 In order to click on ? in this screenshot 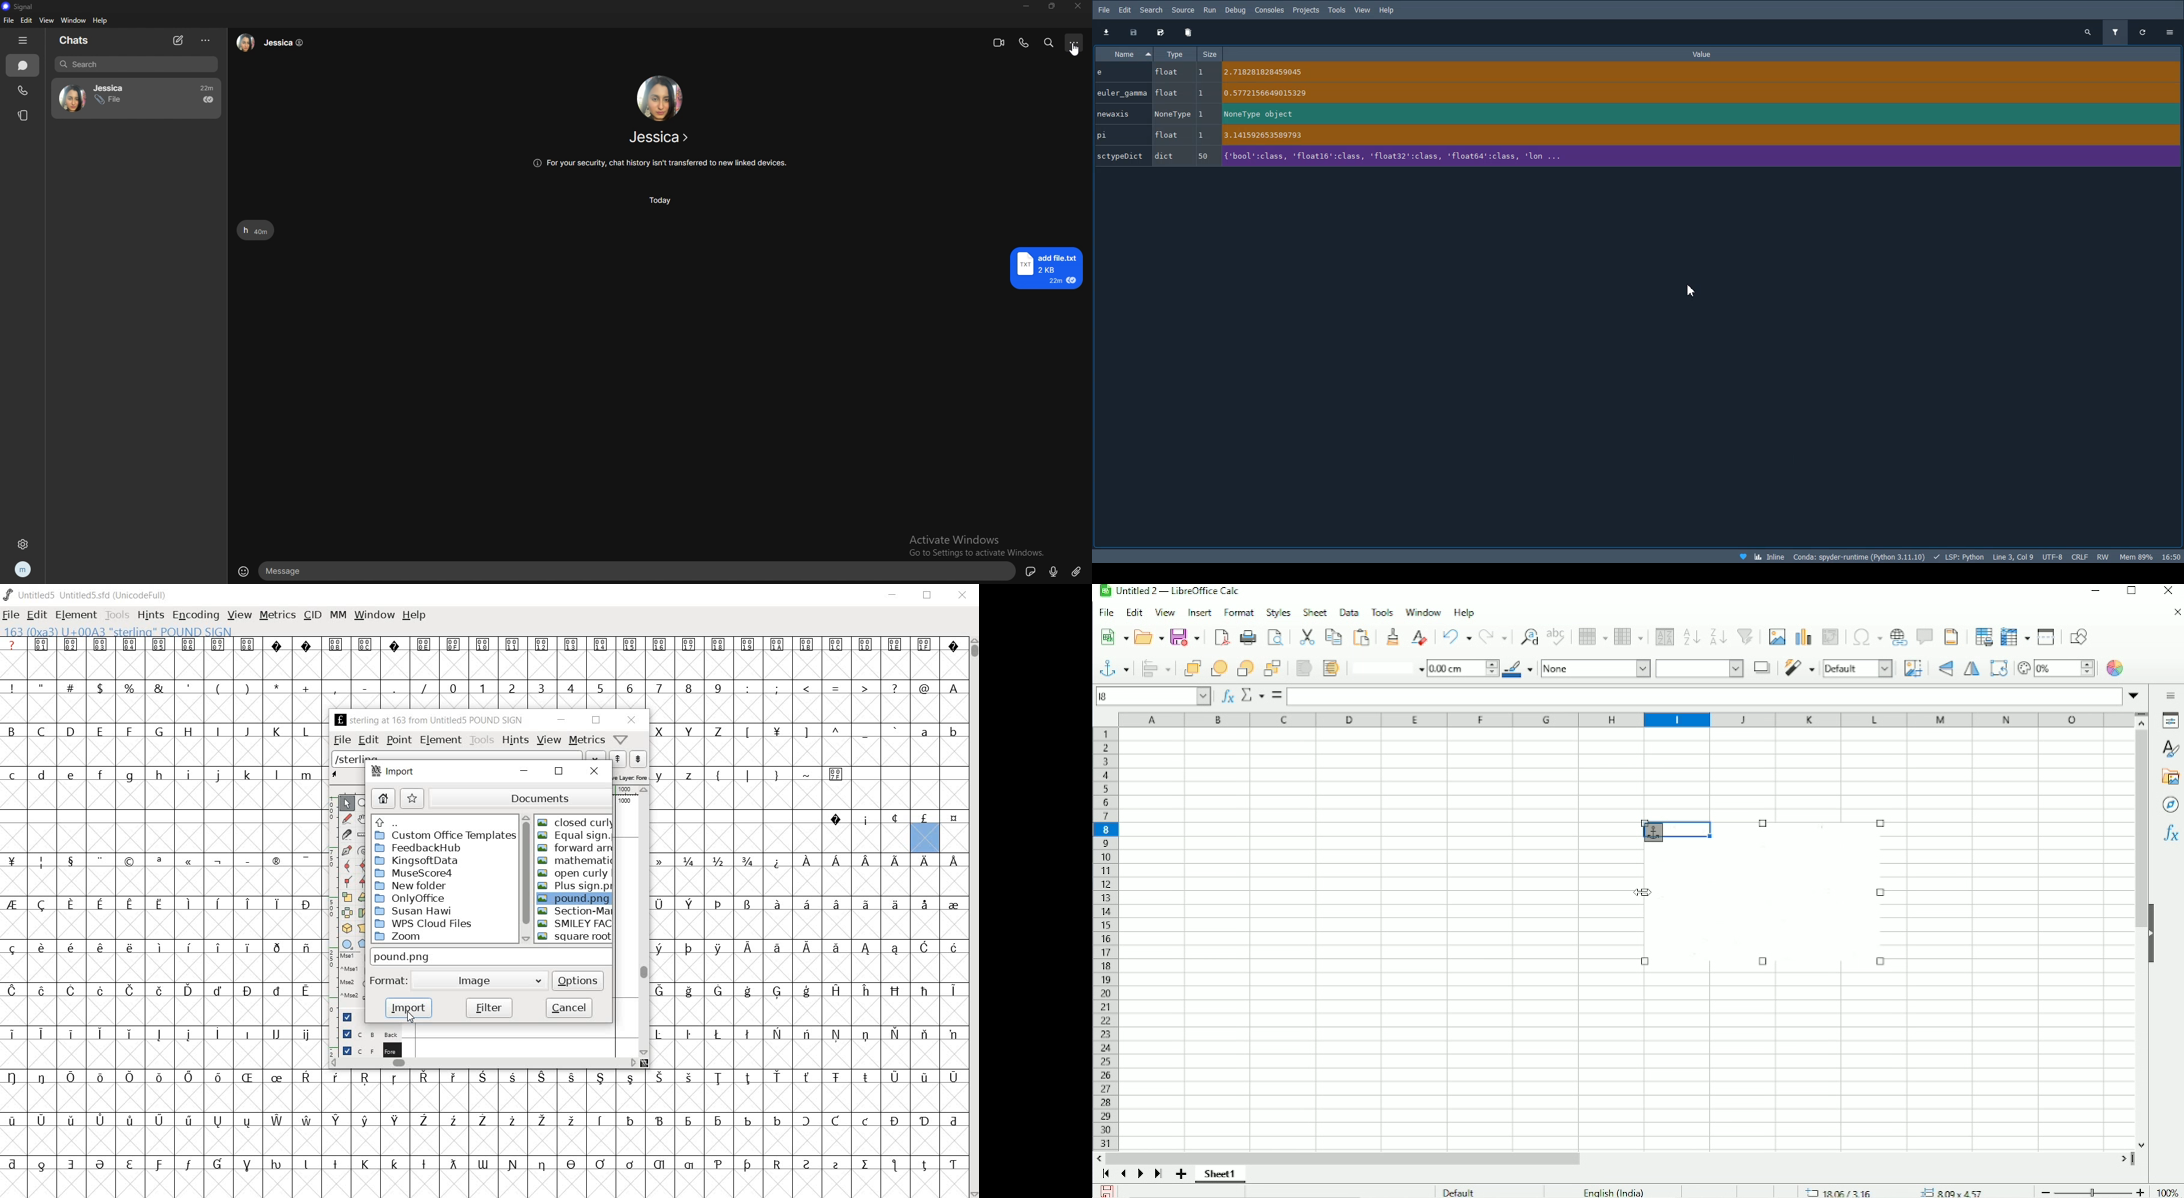, I will do `click(13, 644)`.